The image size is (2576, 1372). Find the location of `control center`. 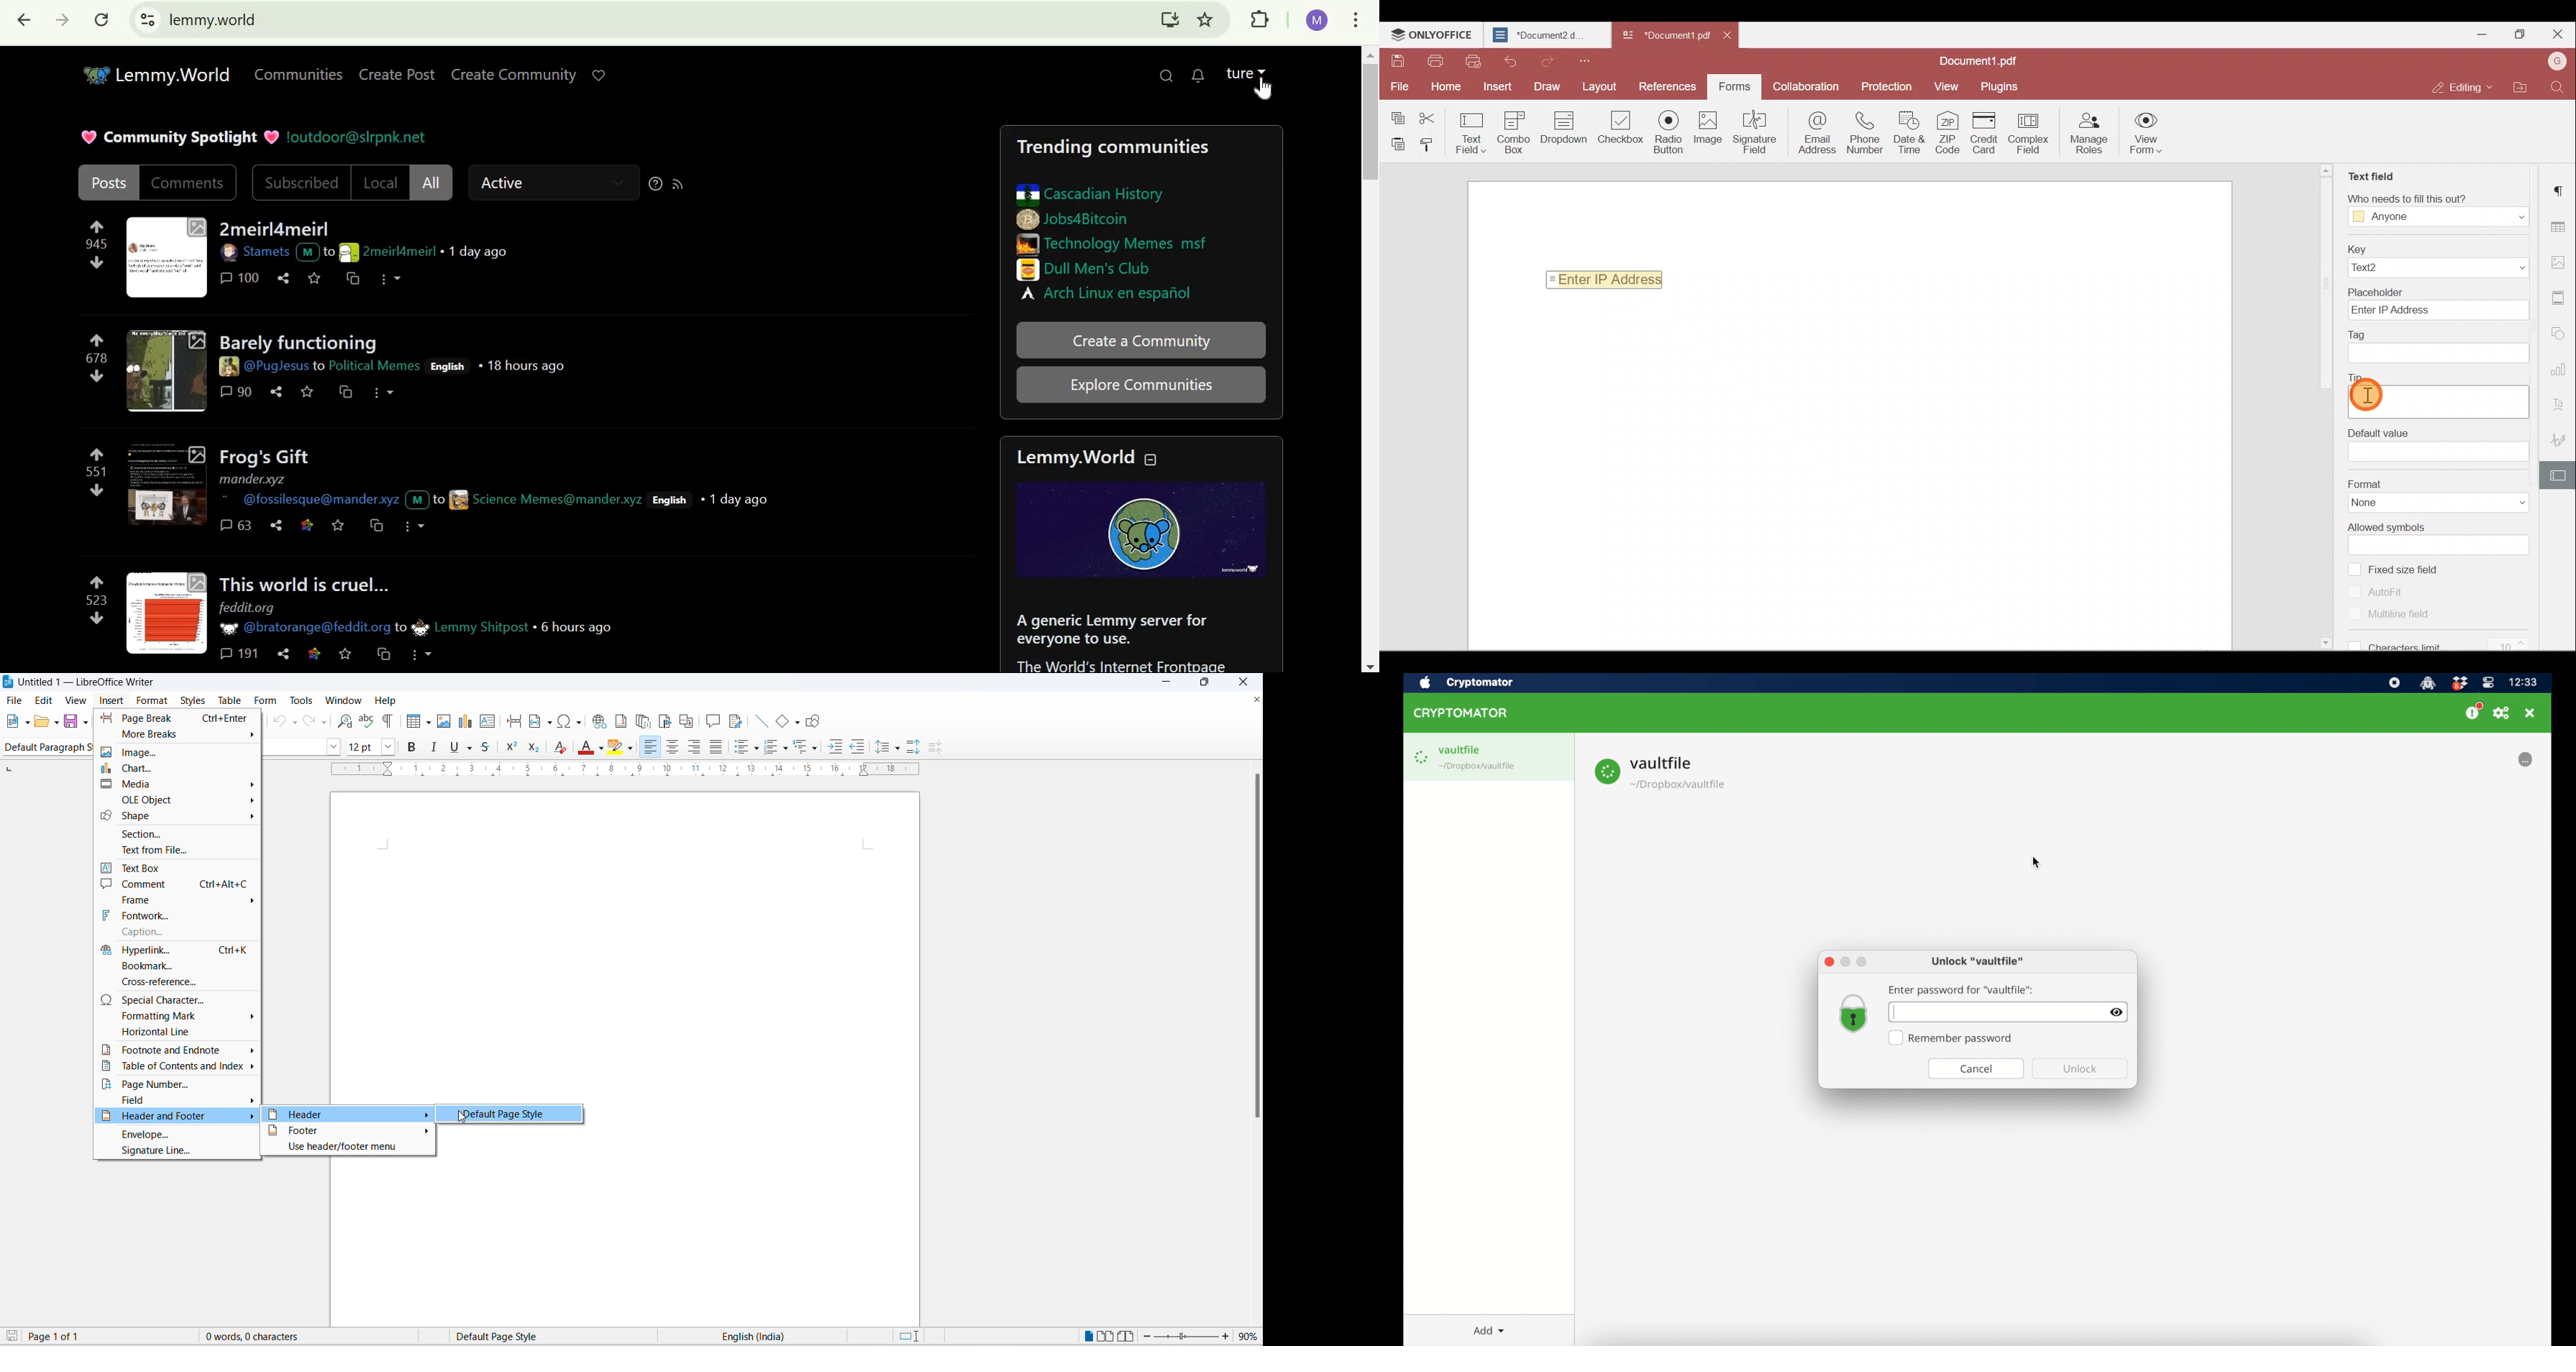

control center is located at coordinates (2487, 682).